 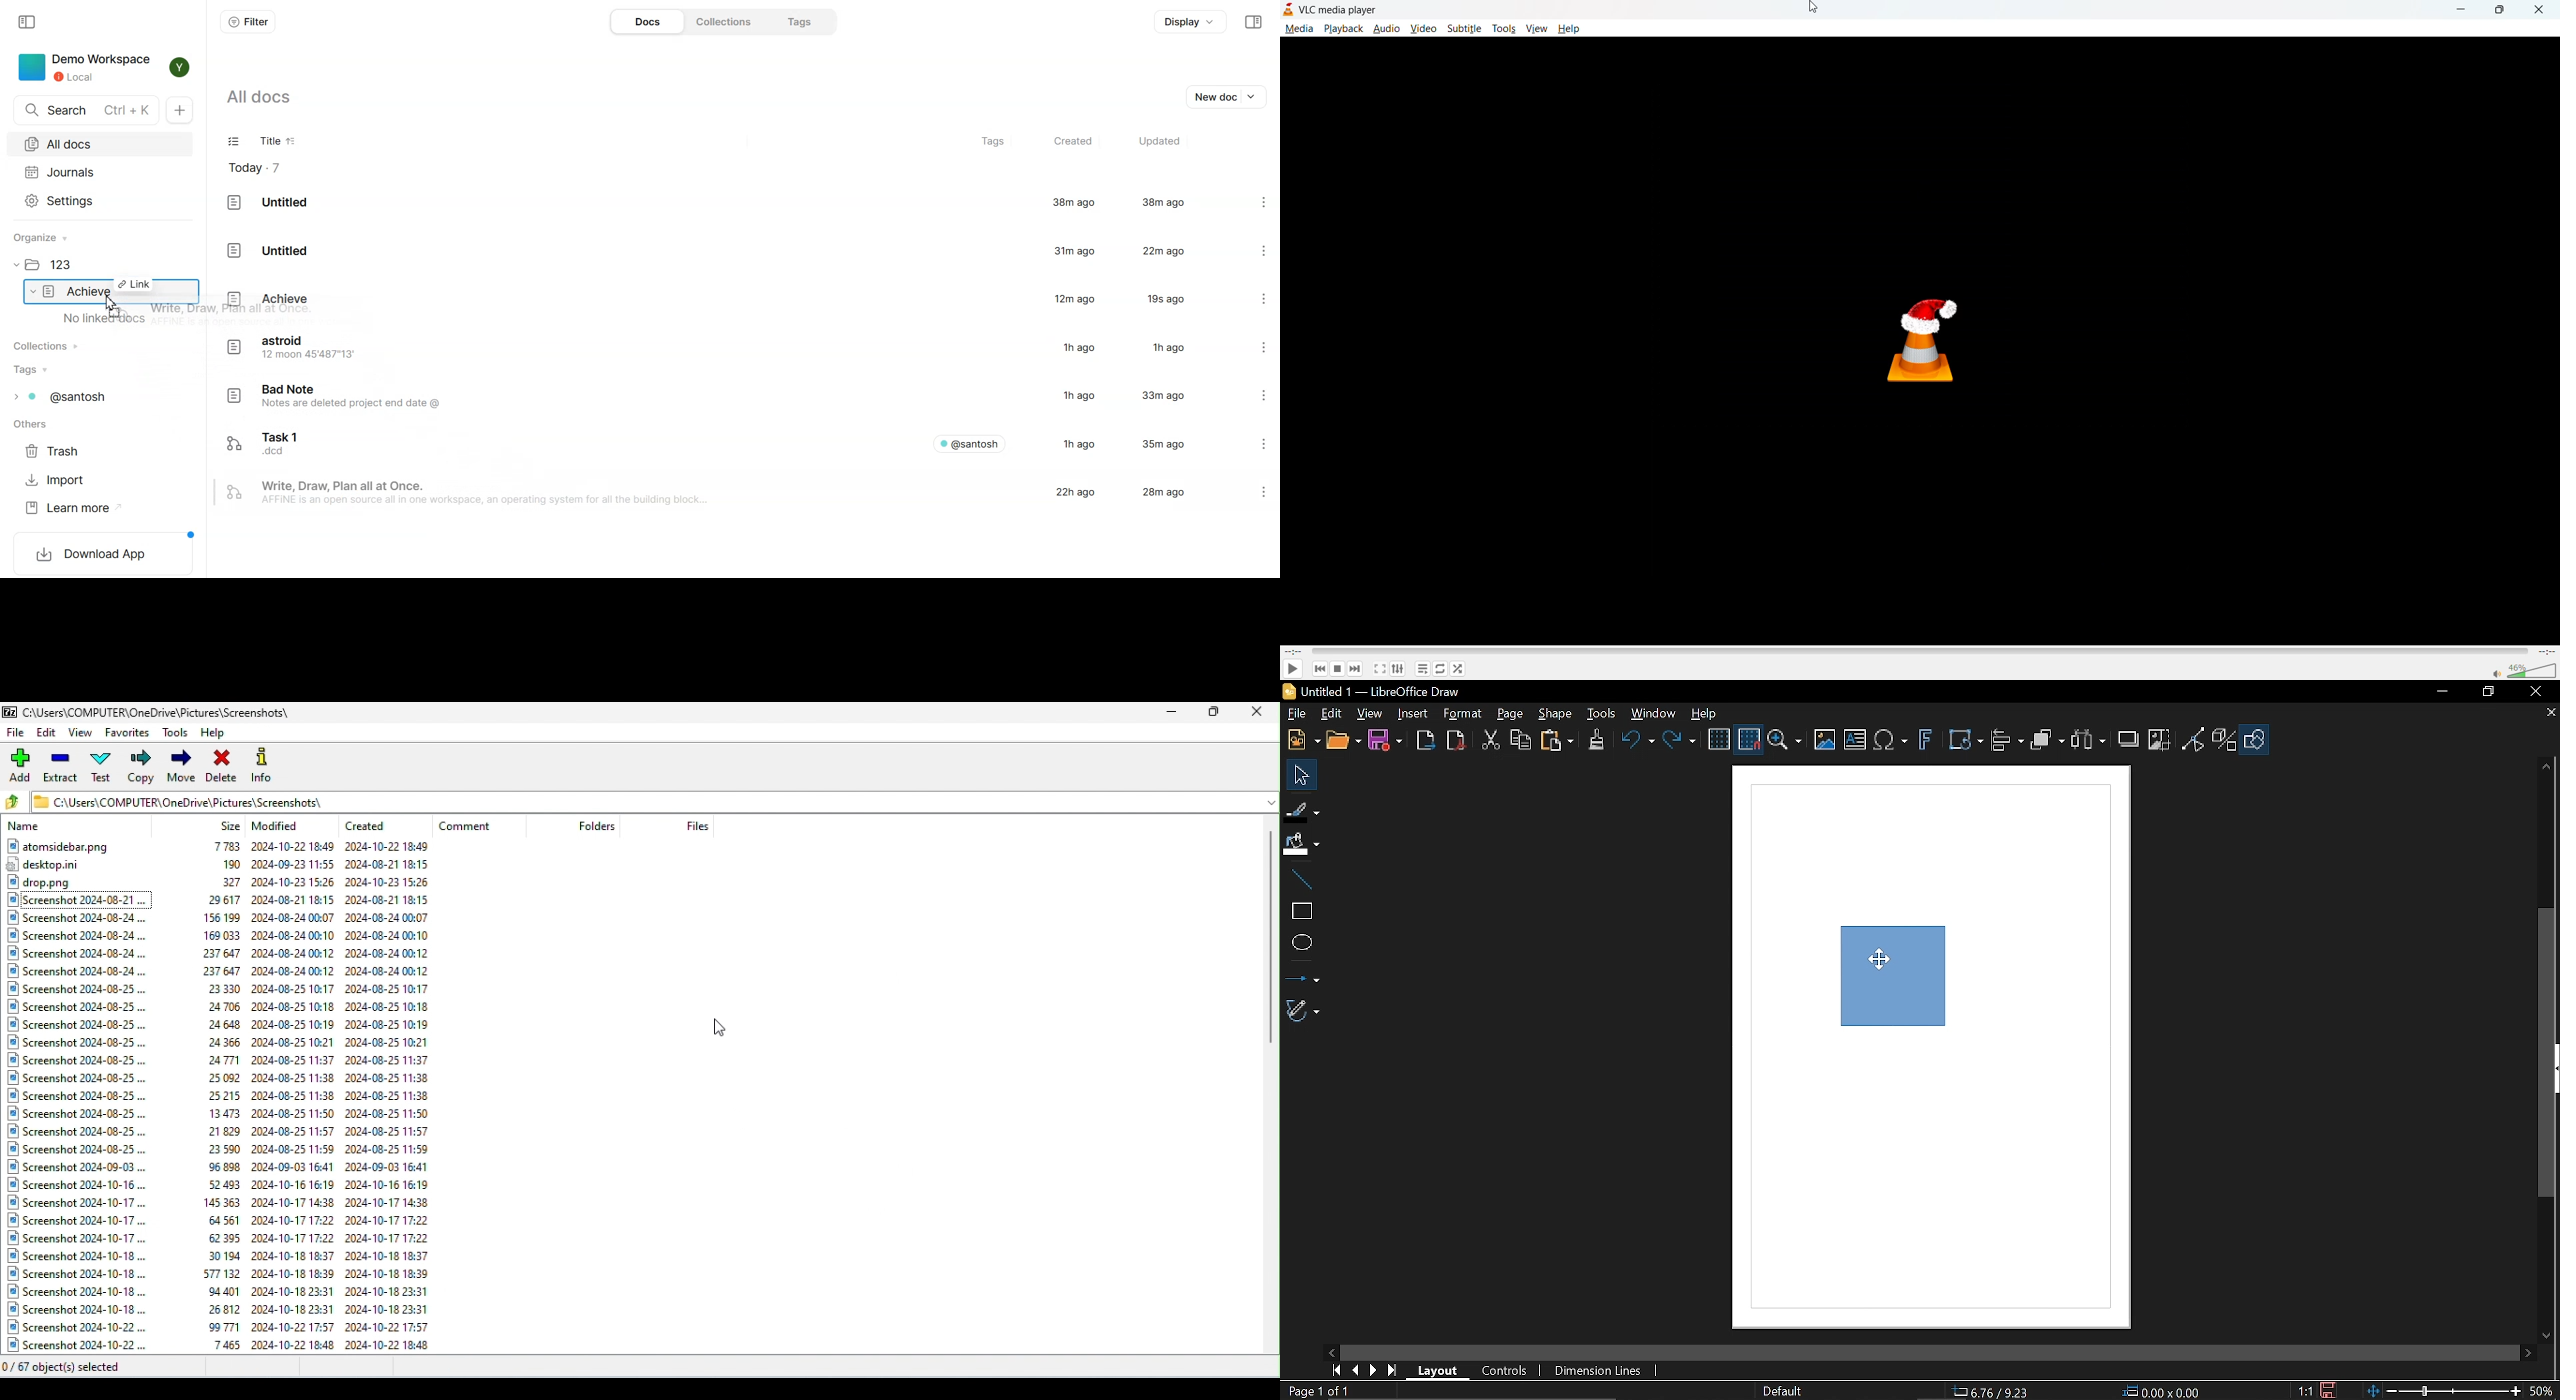 I want to click on Doc File, so click(x=717, y=442).